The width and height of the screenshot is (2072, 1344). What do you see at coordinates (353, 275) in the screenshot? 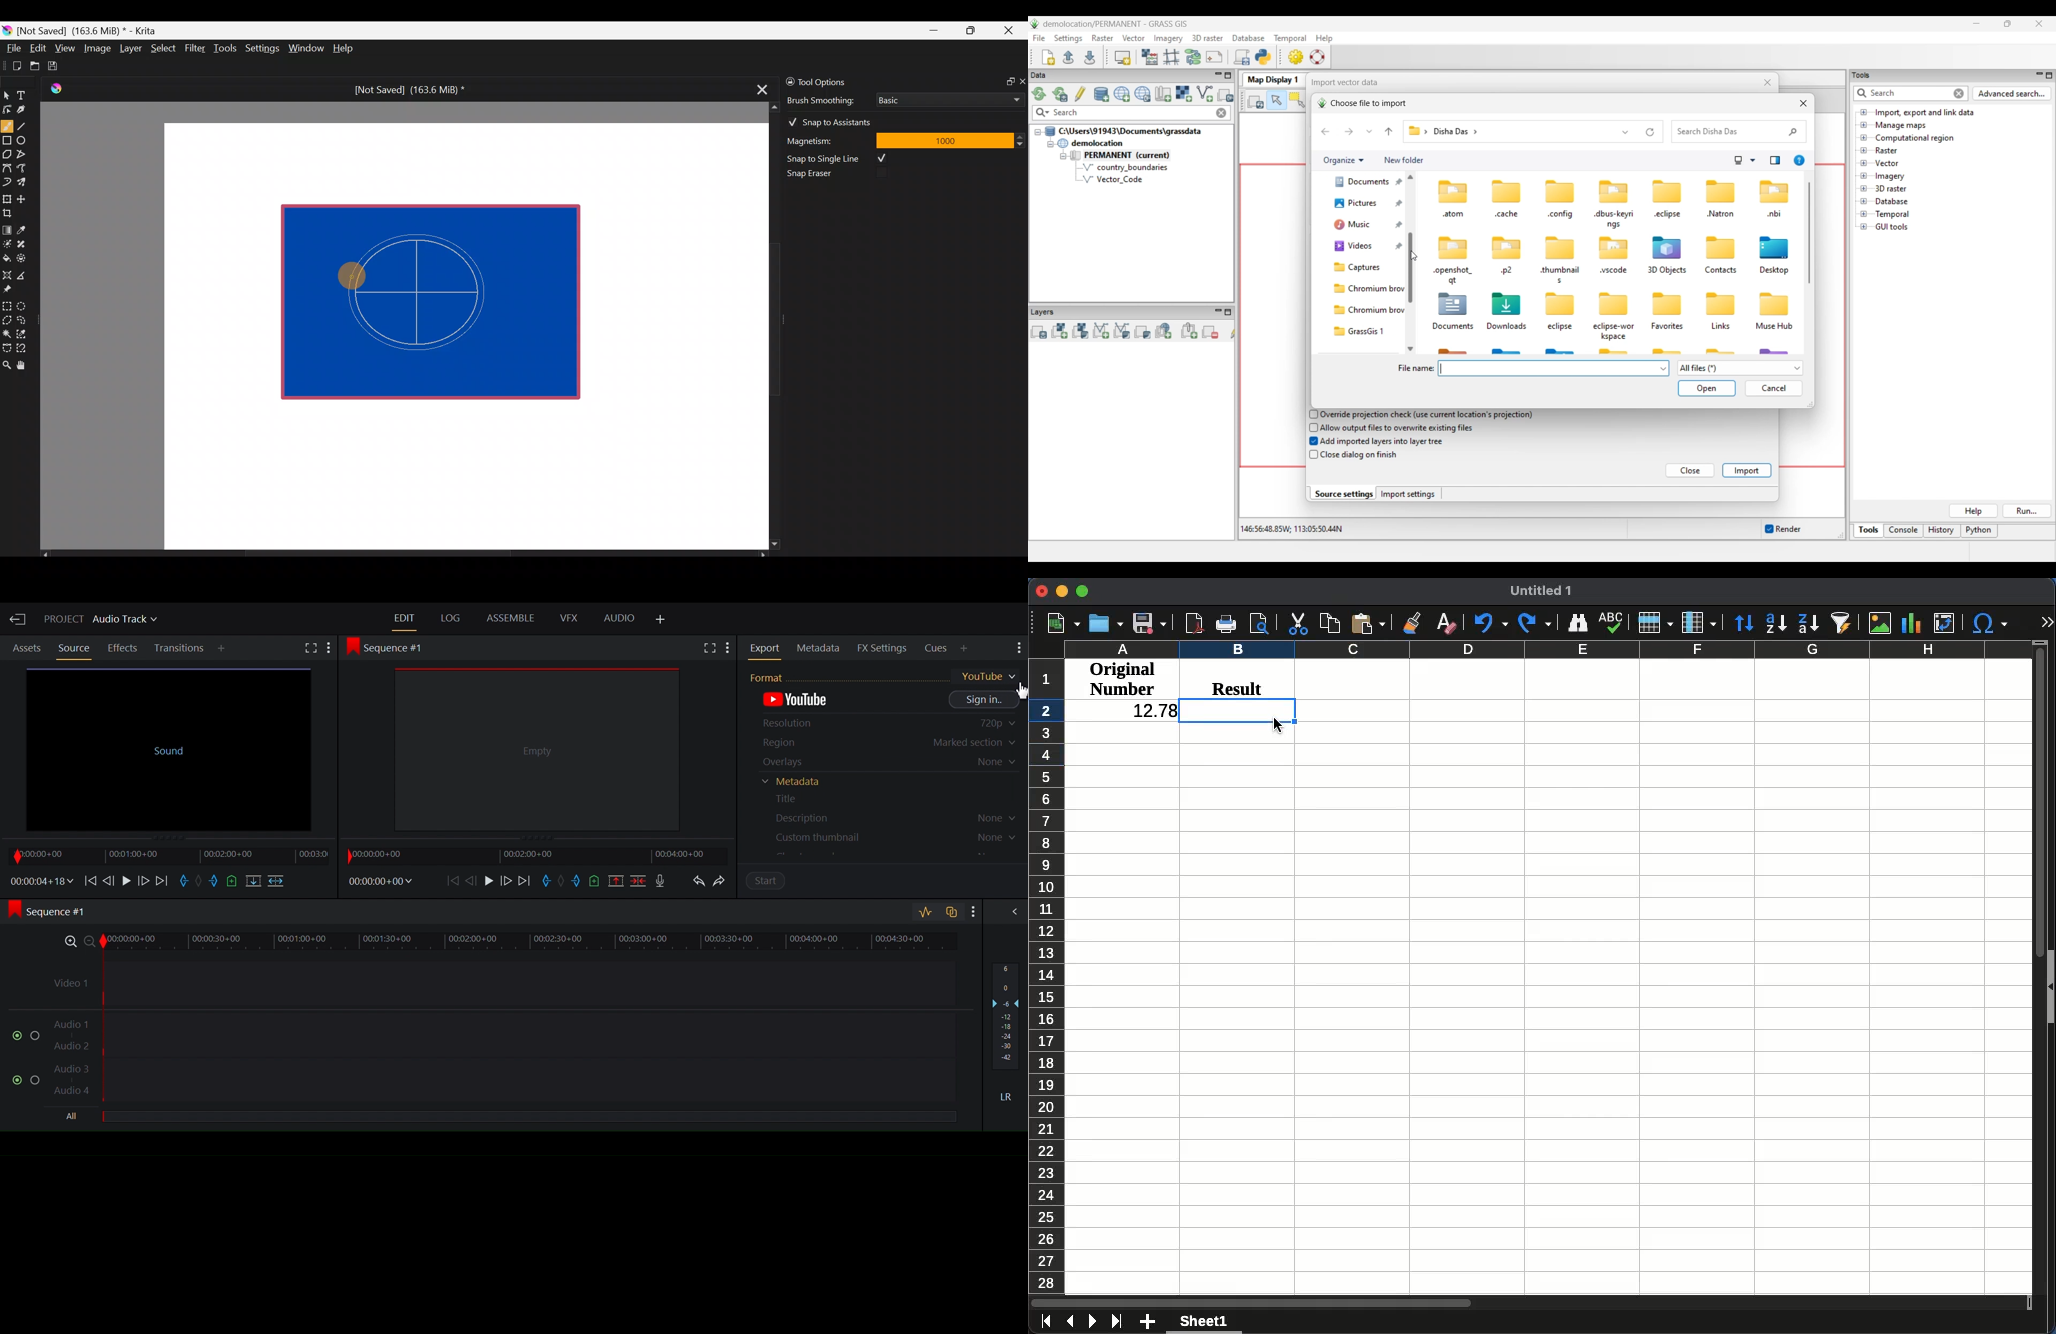
I see `Cursor` at bounding box center [353, 275].